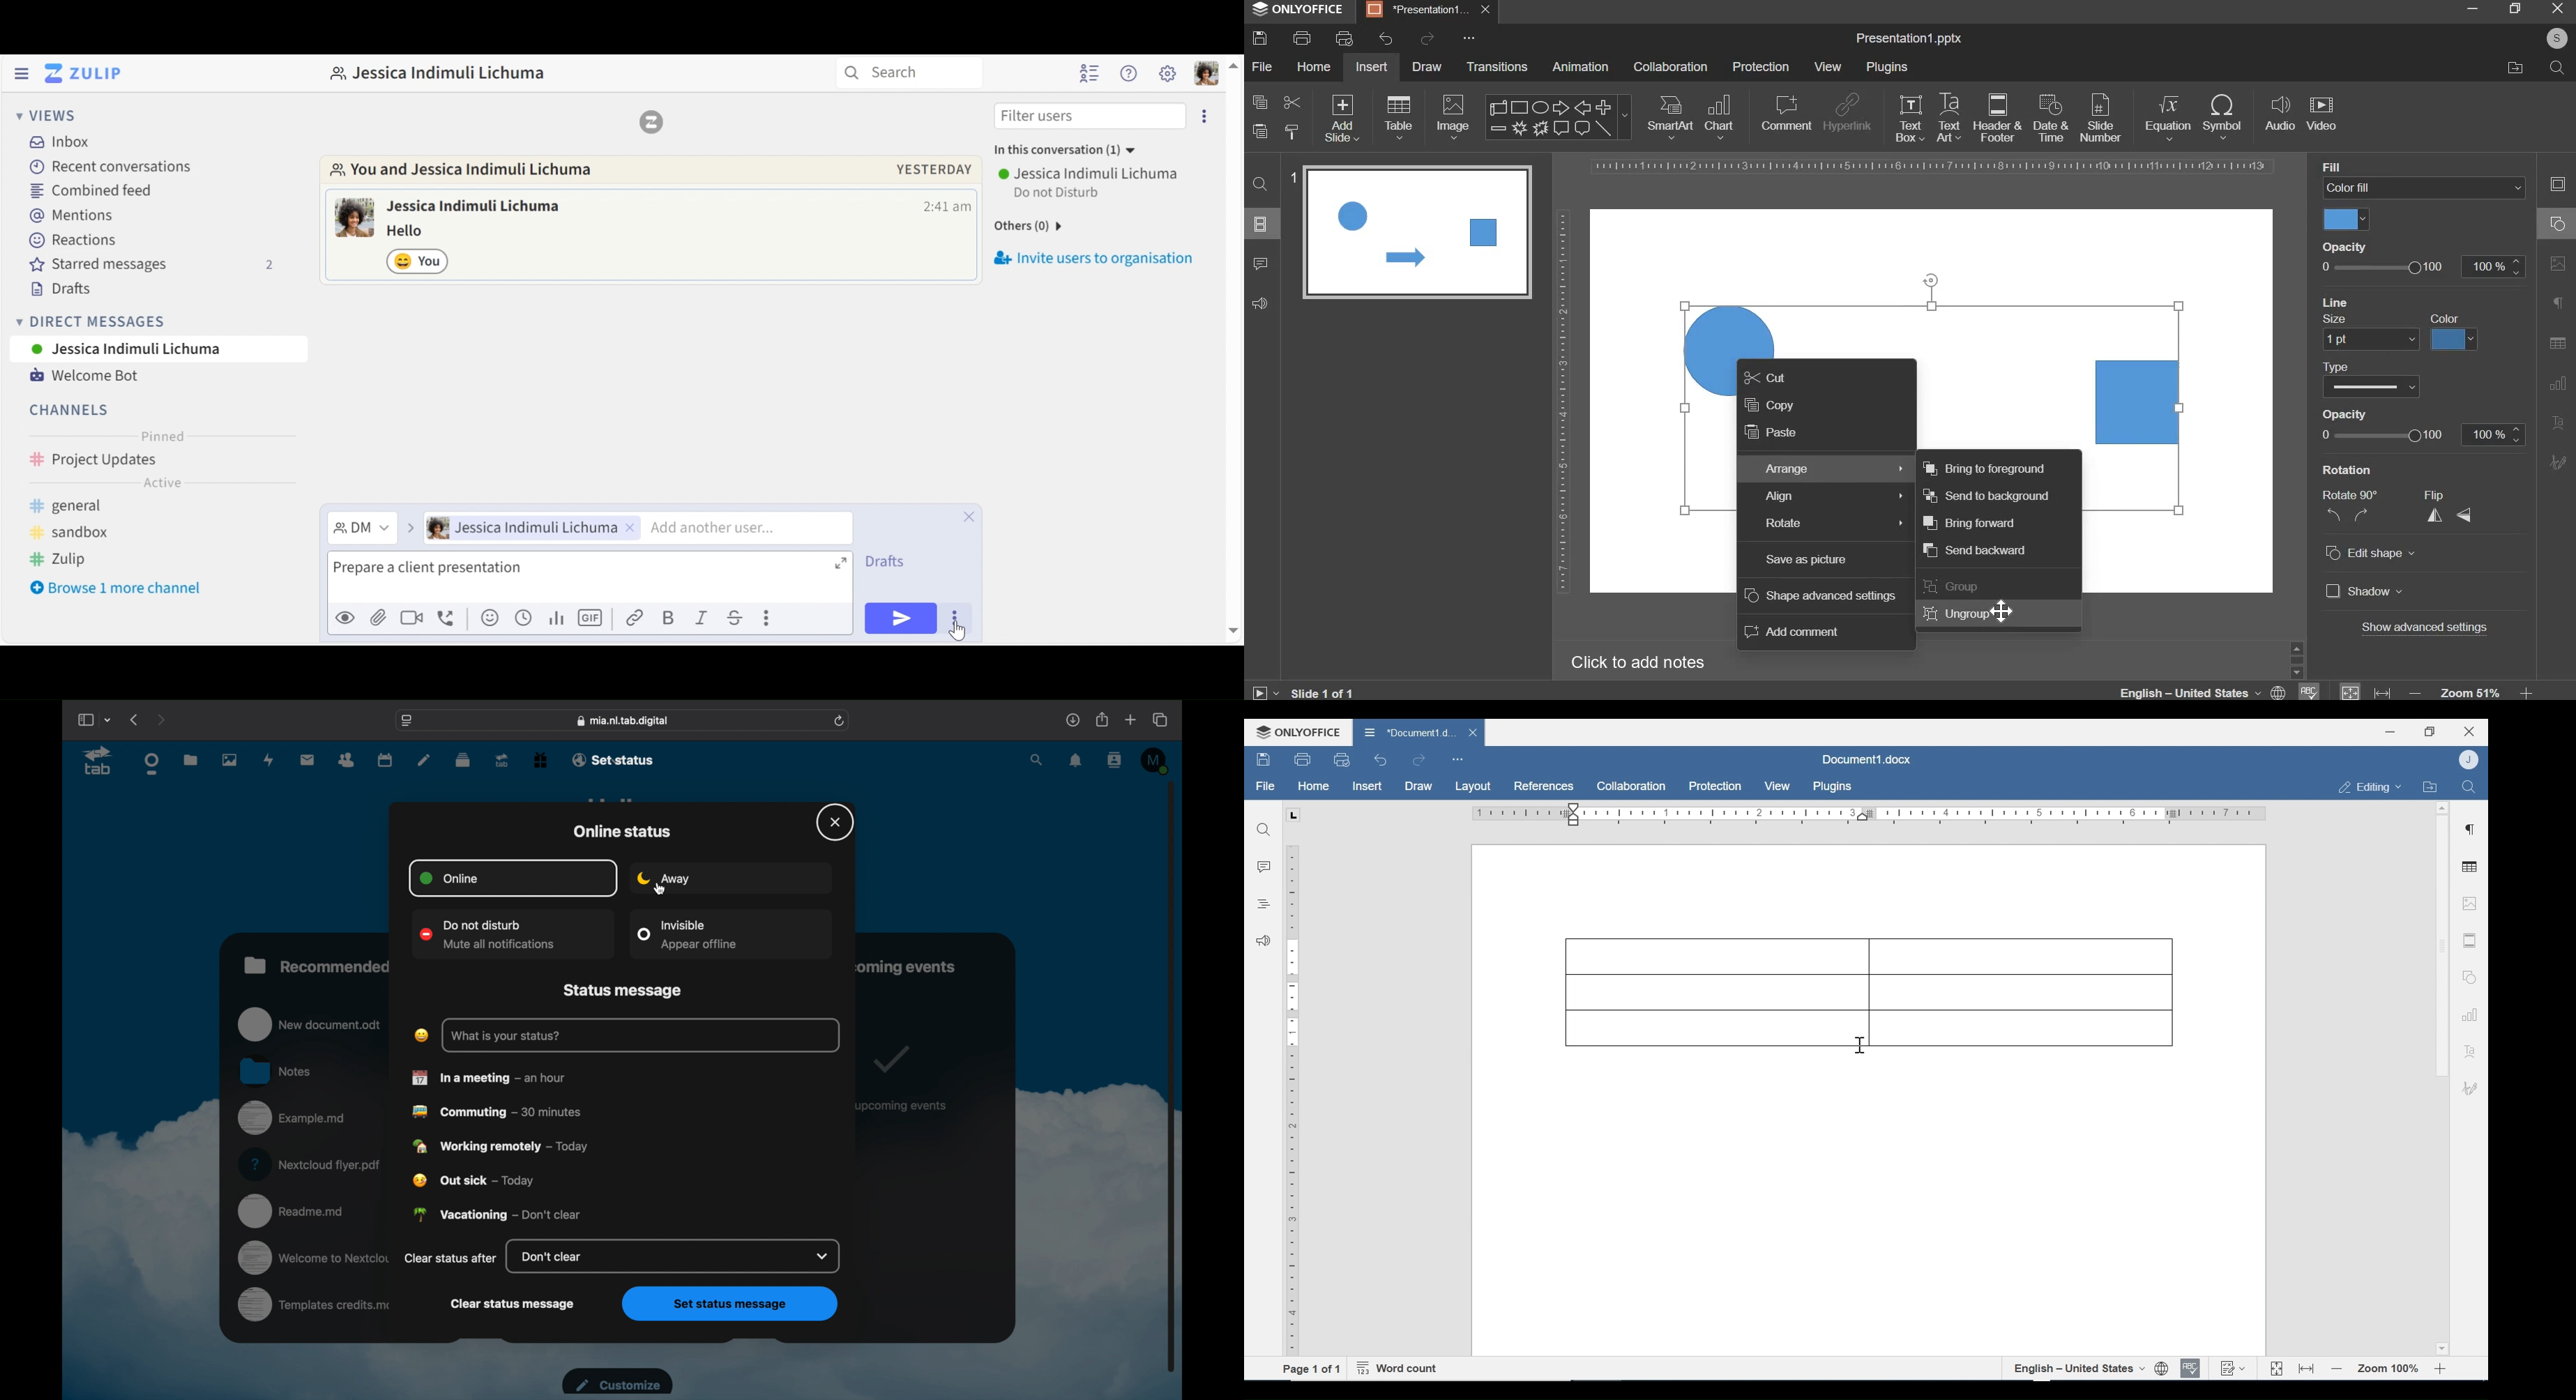 This screenshot has height=1400, width=2576. Describe the element at coordinates (1264, 760) in the screenshot. I see `Save` at that location.